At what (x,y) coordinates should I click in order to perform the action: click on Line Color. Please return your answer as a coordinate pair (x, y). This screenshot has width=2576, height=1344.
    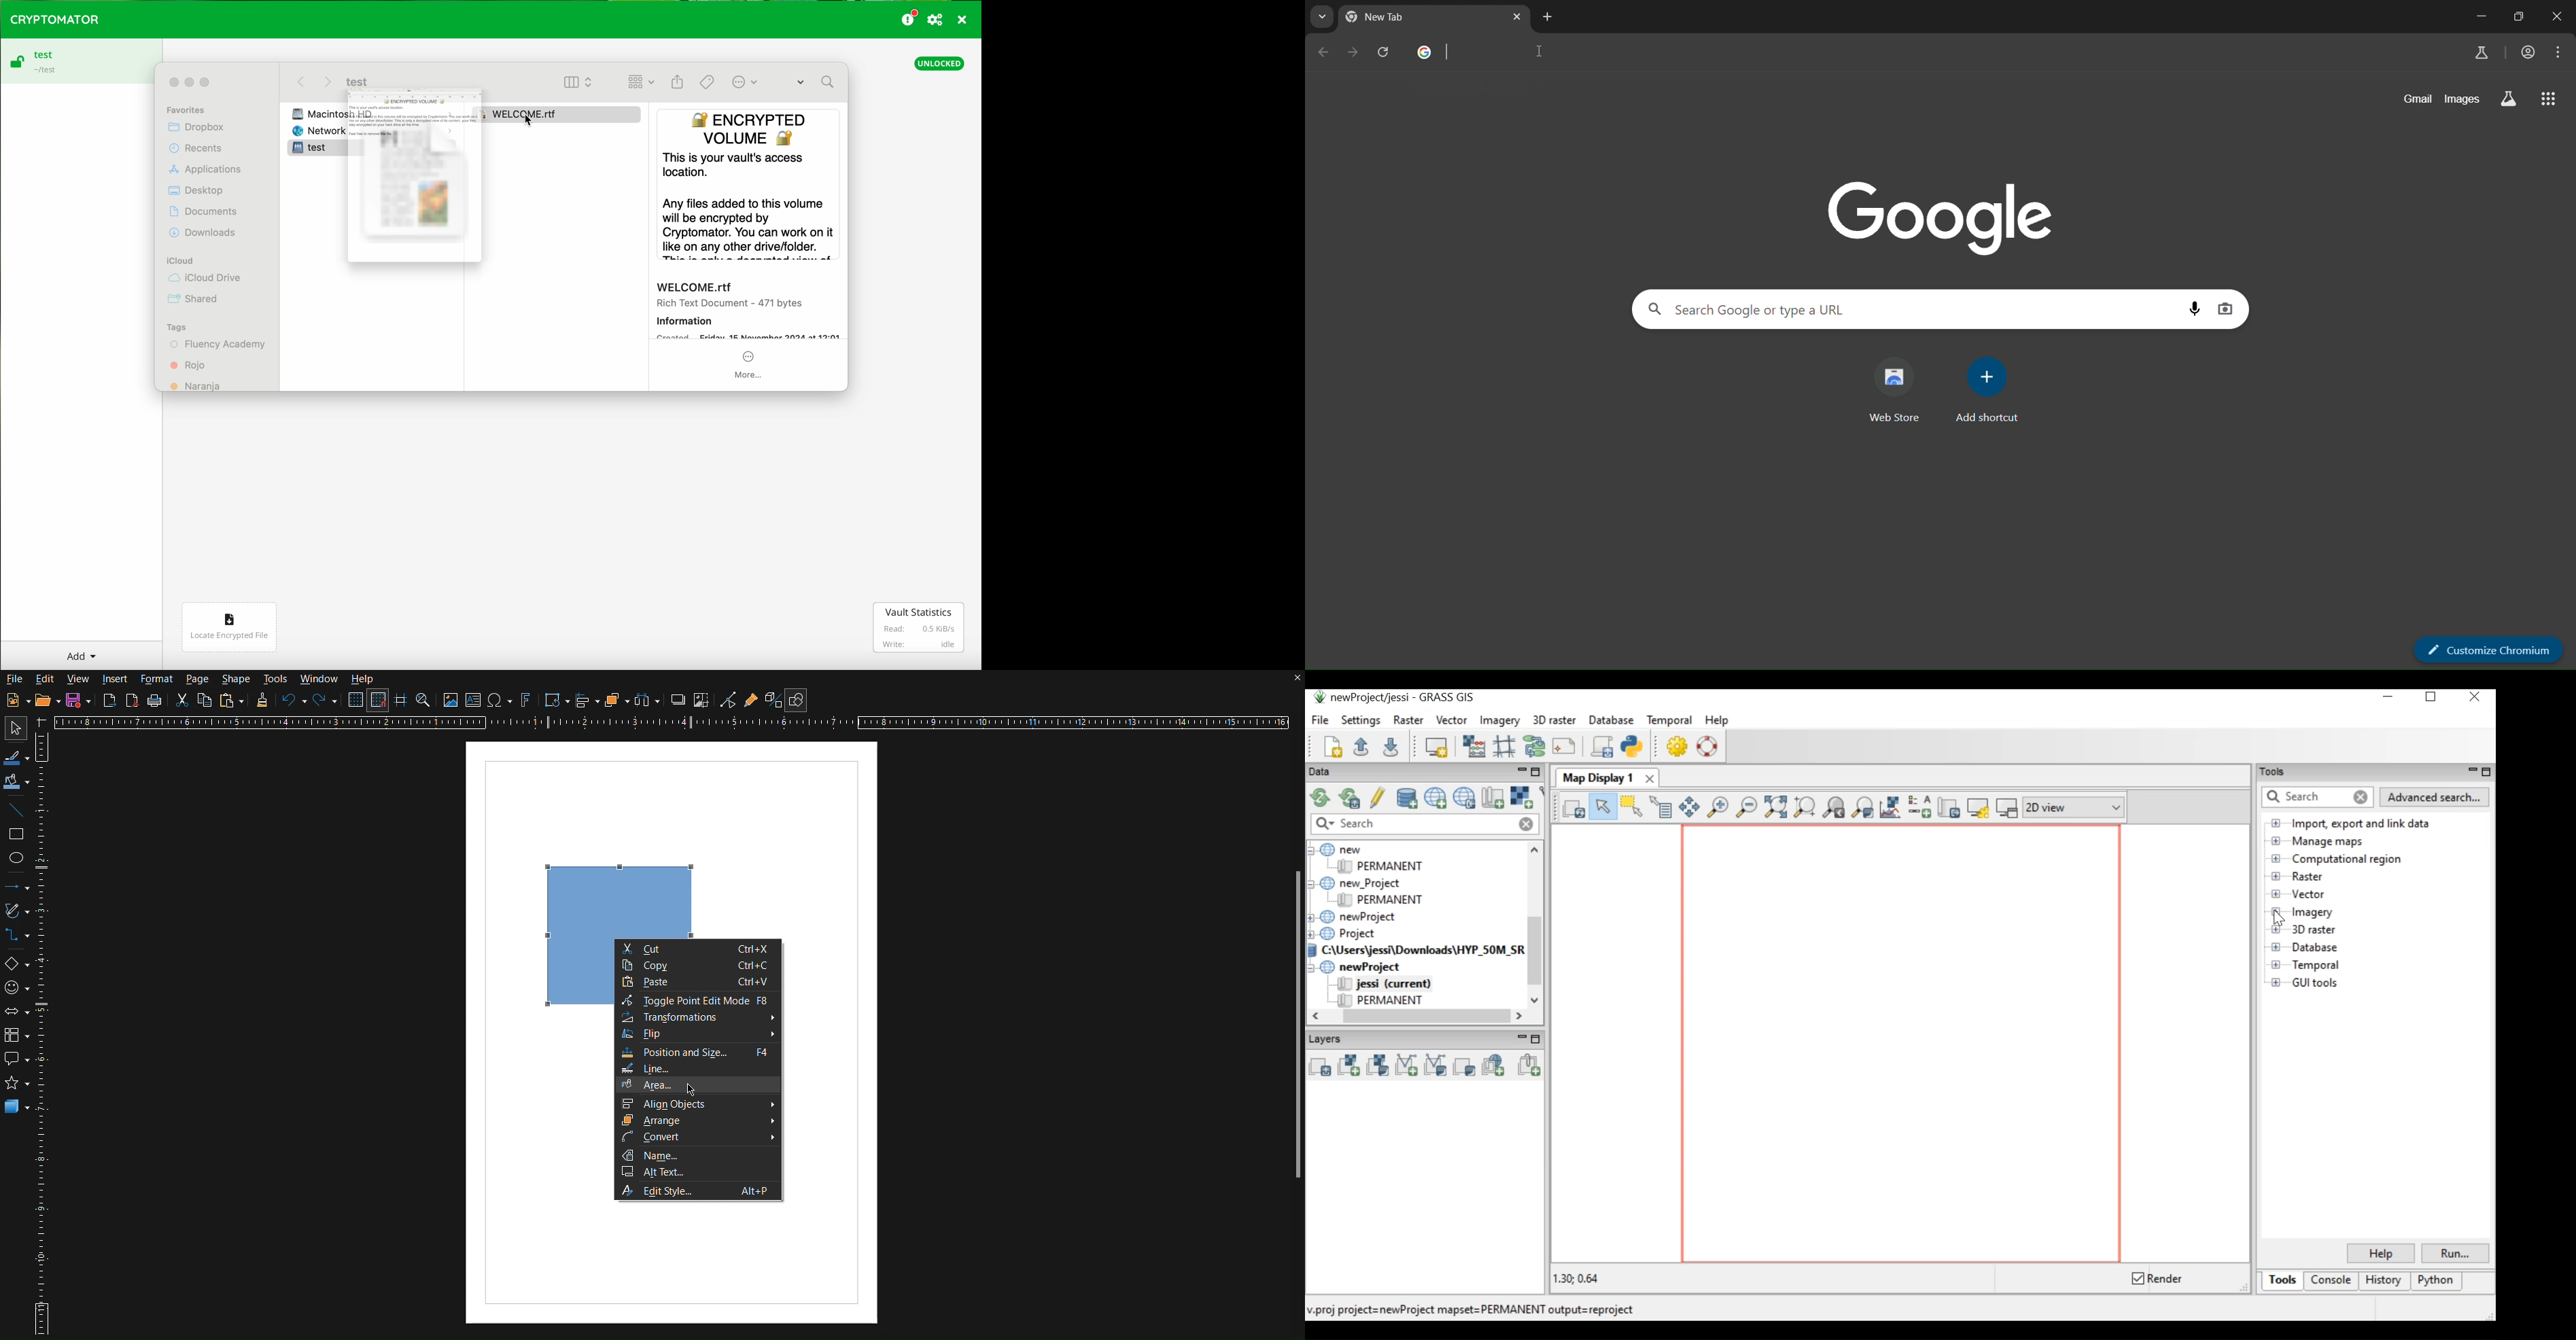
    Looking at the image, I should click on (16, 756).